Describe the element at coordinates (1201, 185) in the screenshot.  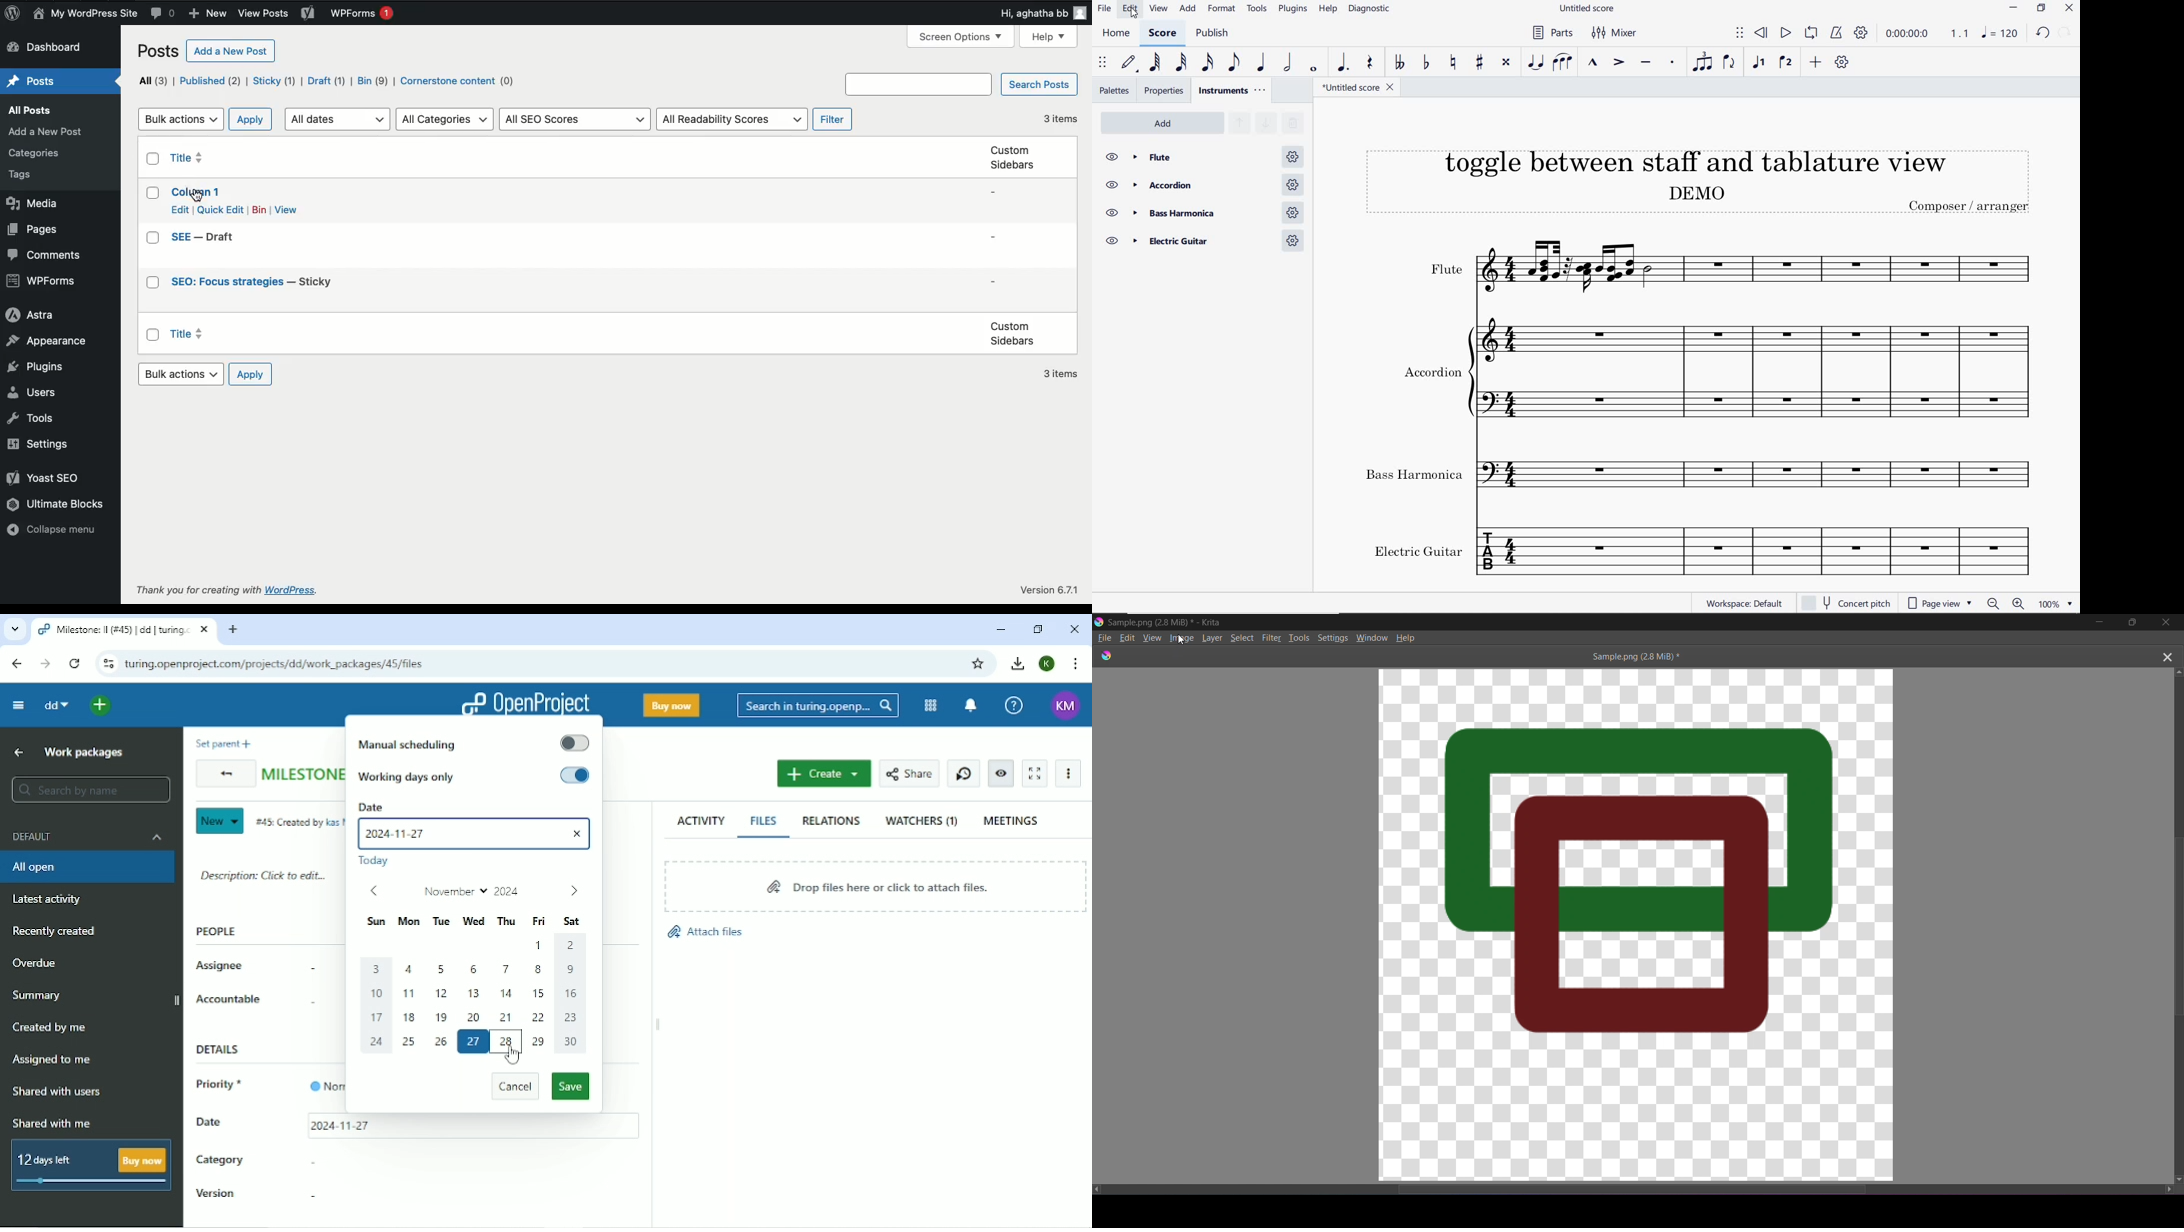
I see `accordion` at that location.